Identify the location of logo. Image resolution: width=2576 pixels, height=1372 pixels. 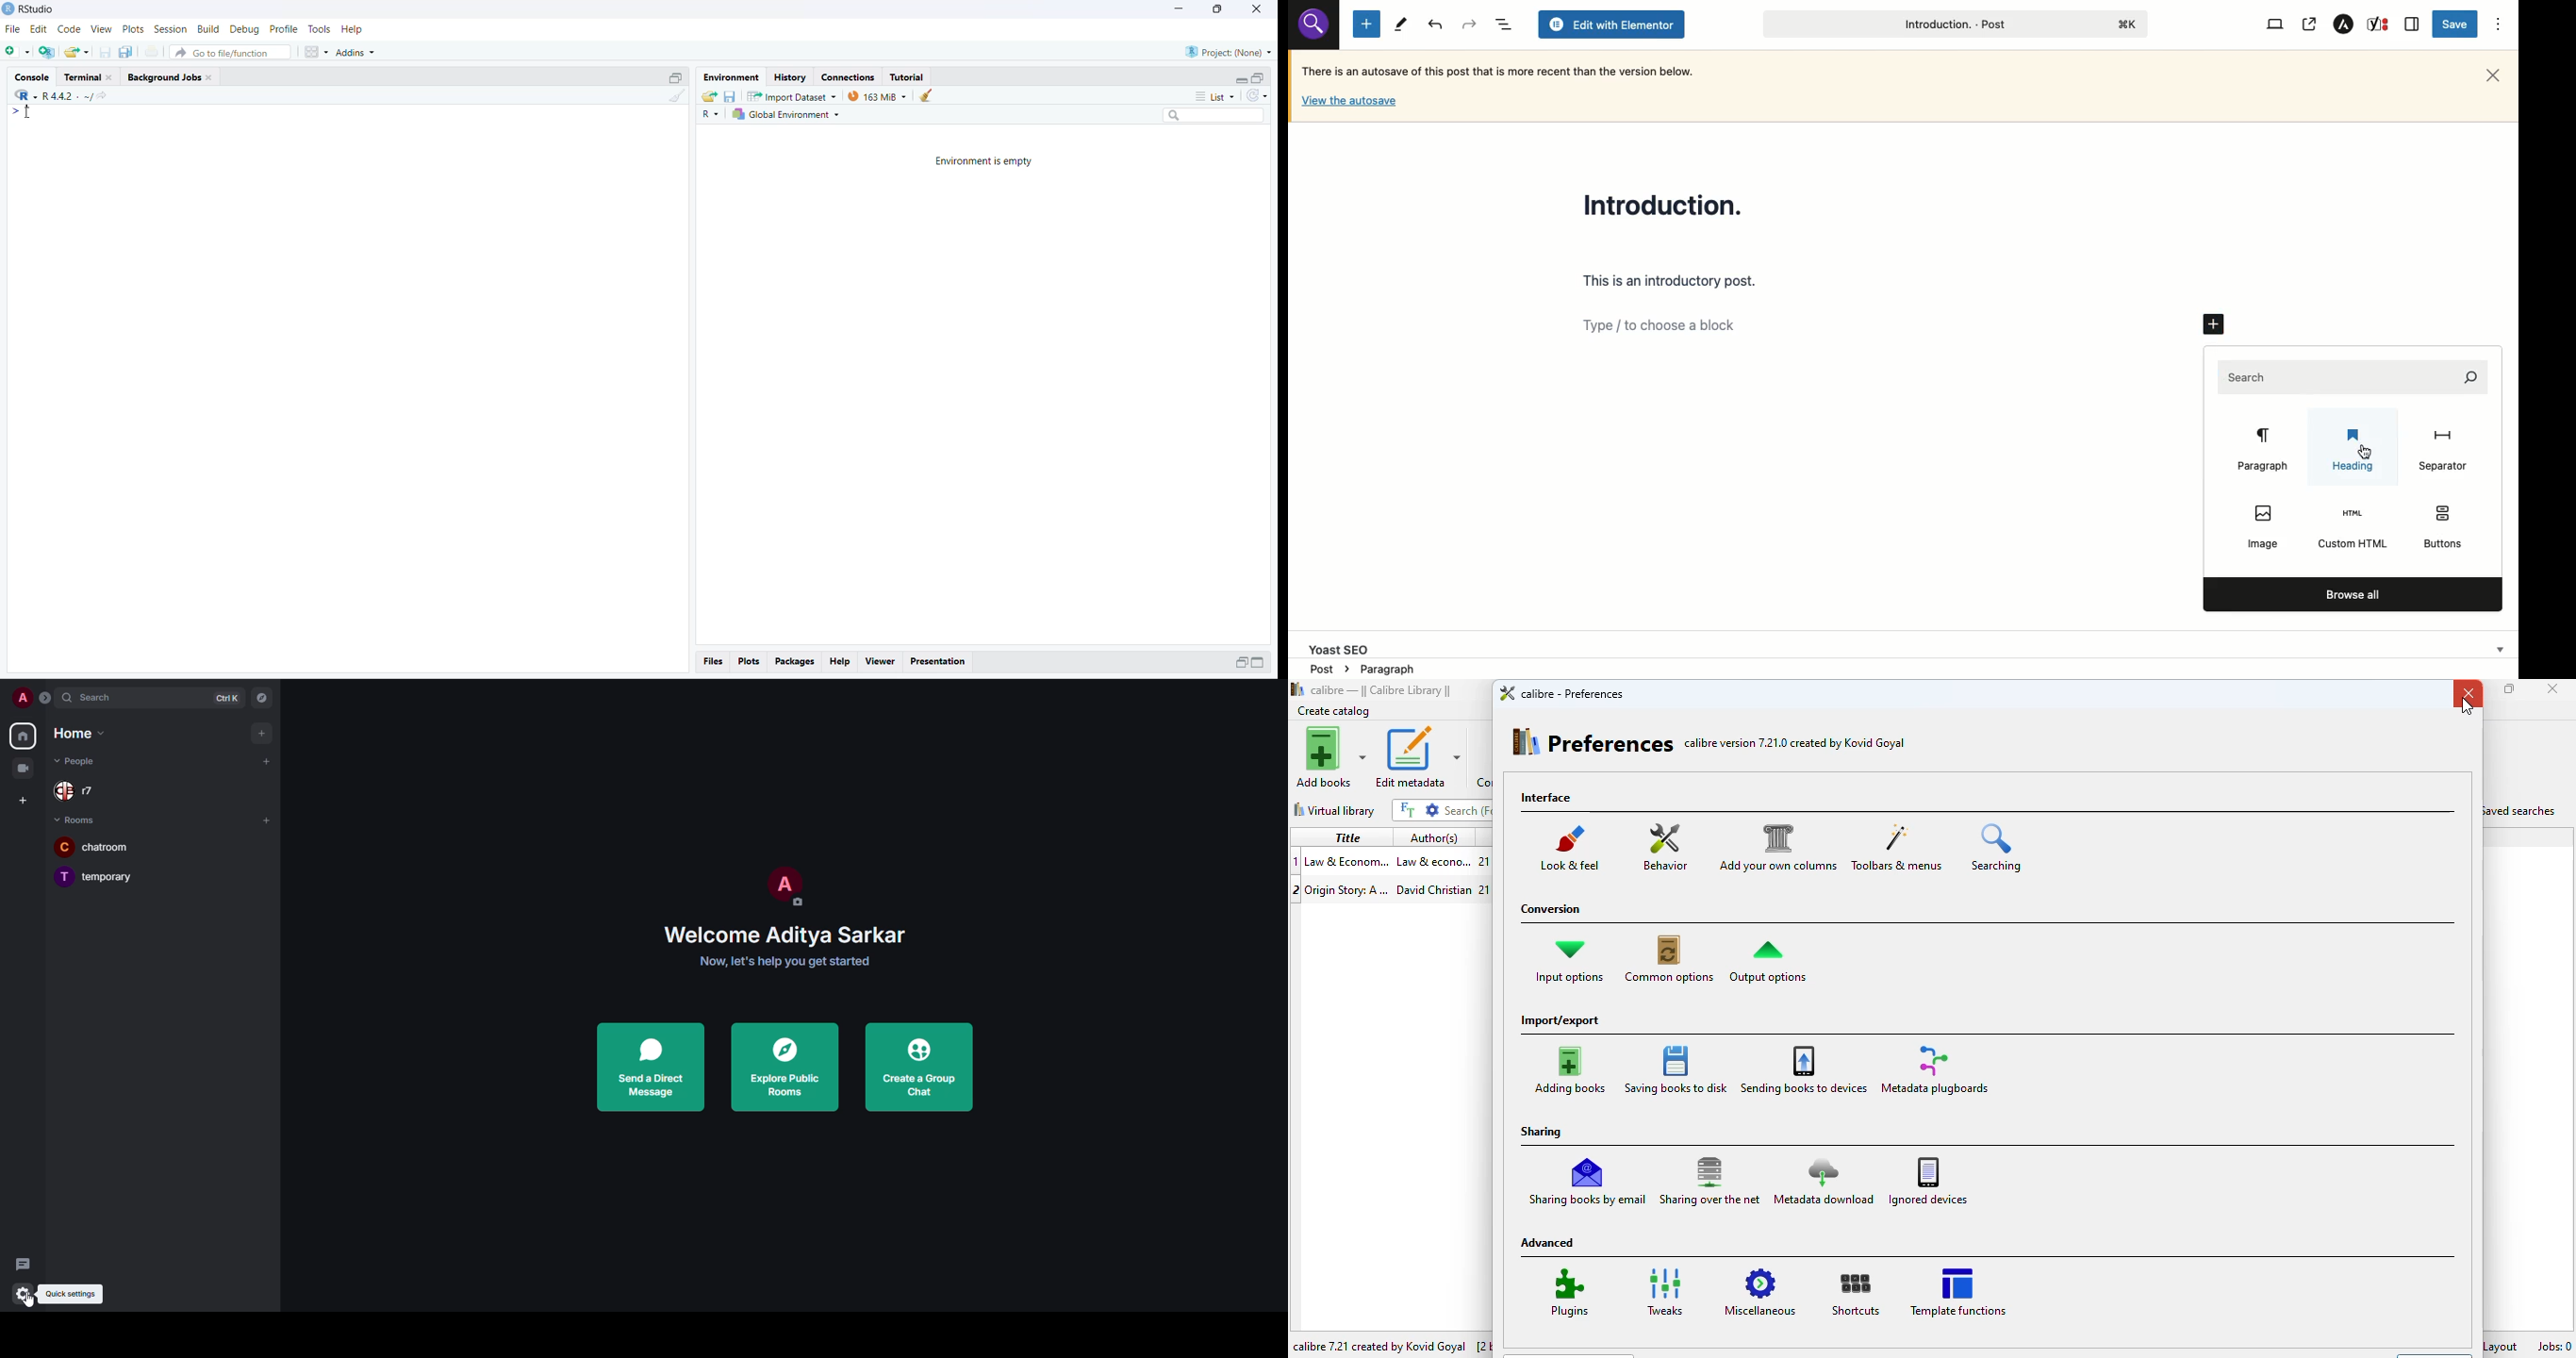
(1298, 688).